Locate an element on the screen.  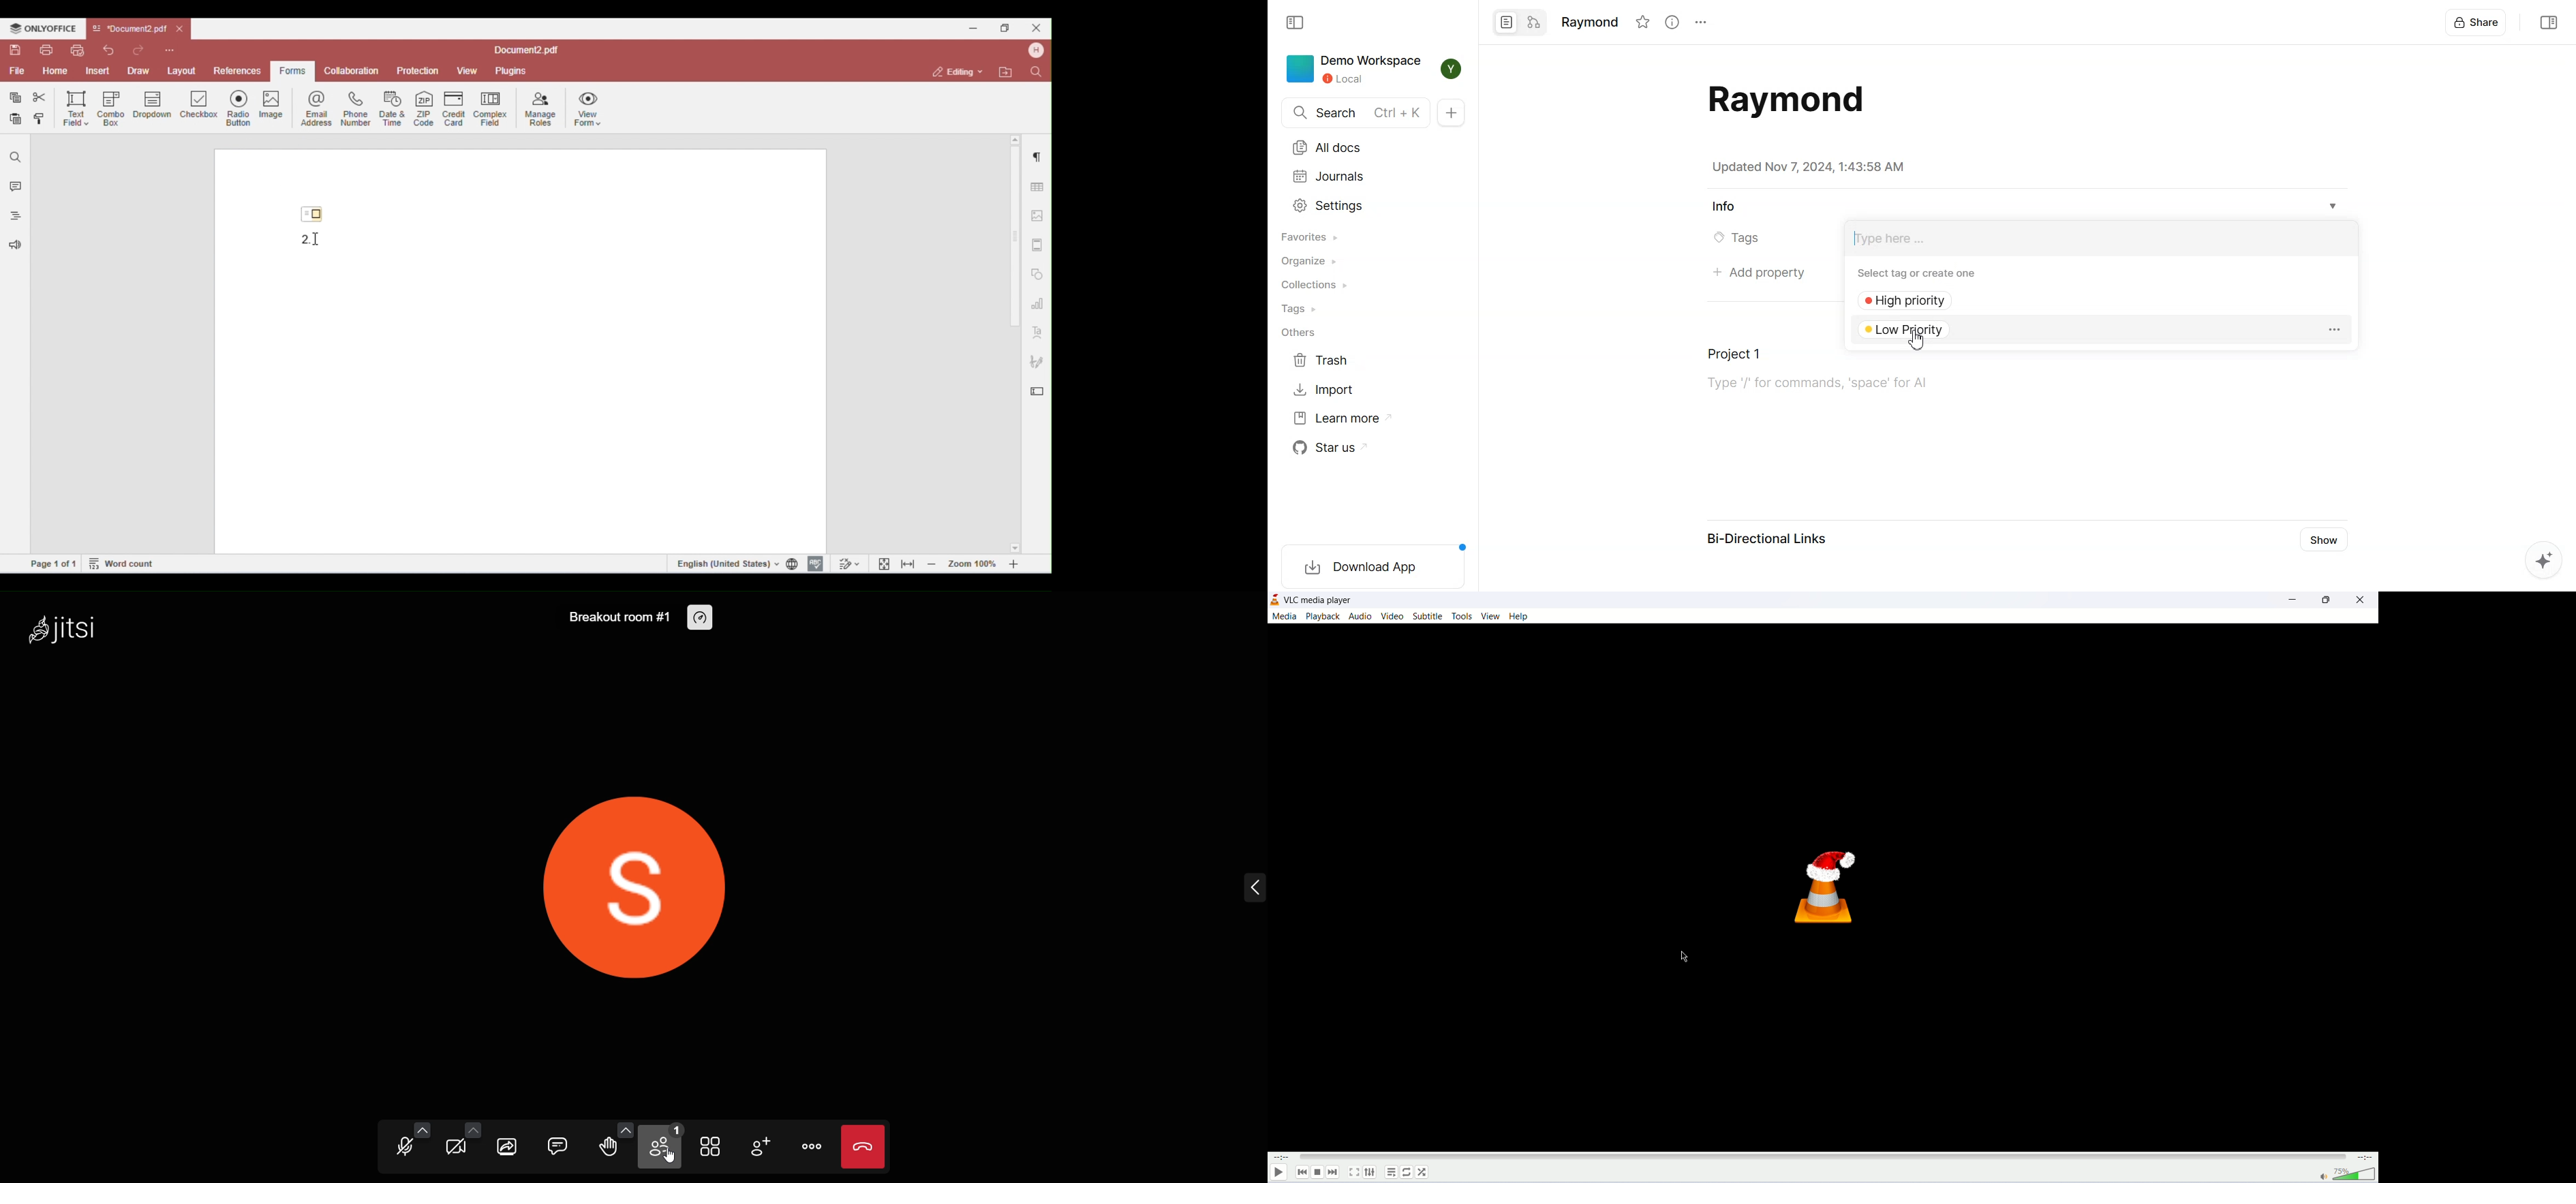
Journals is located at coordinates (1329, 176).